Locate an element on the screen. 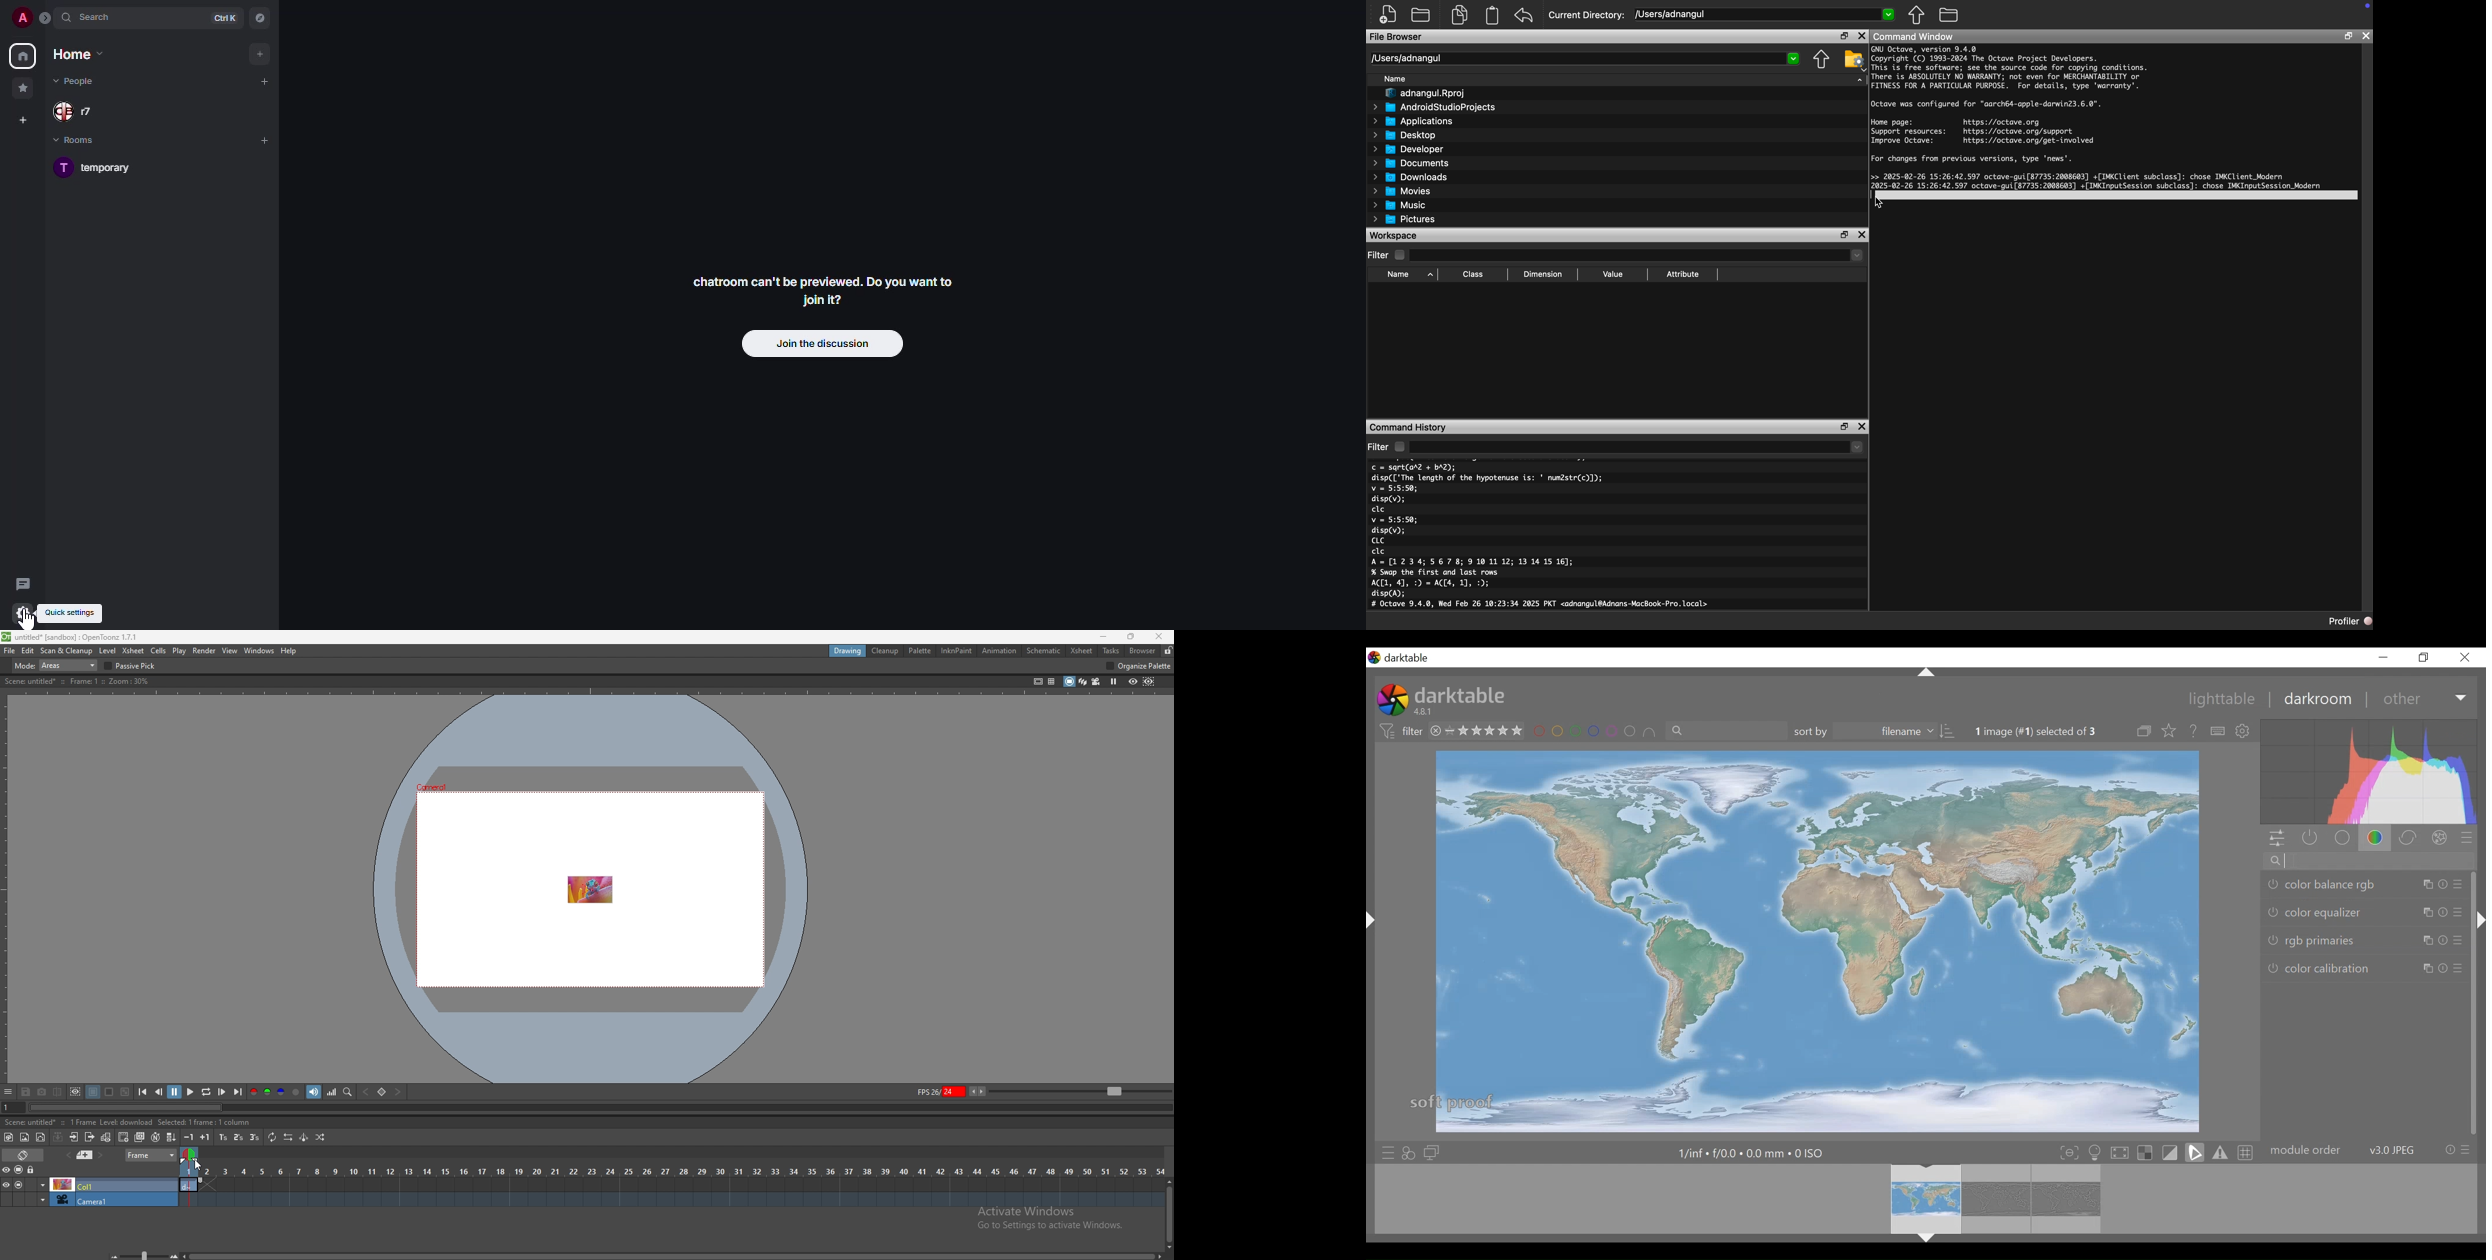 The image size is (2492, 1260). timeline is located at coordinates (670, 1199).